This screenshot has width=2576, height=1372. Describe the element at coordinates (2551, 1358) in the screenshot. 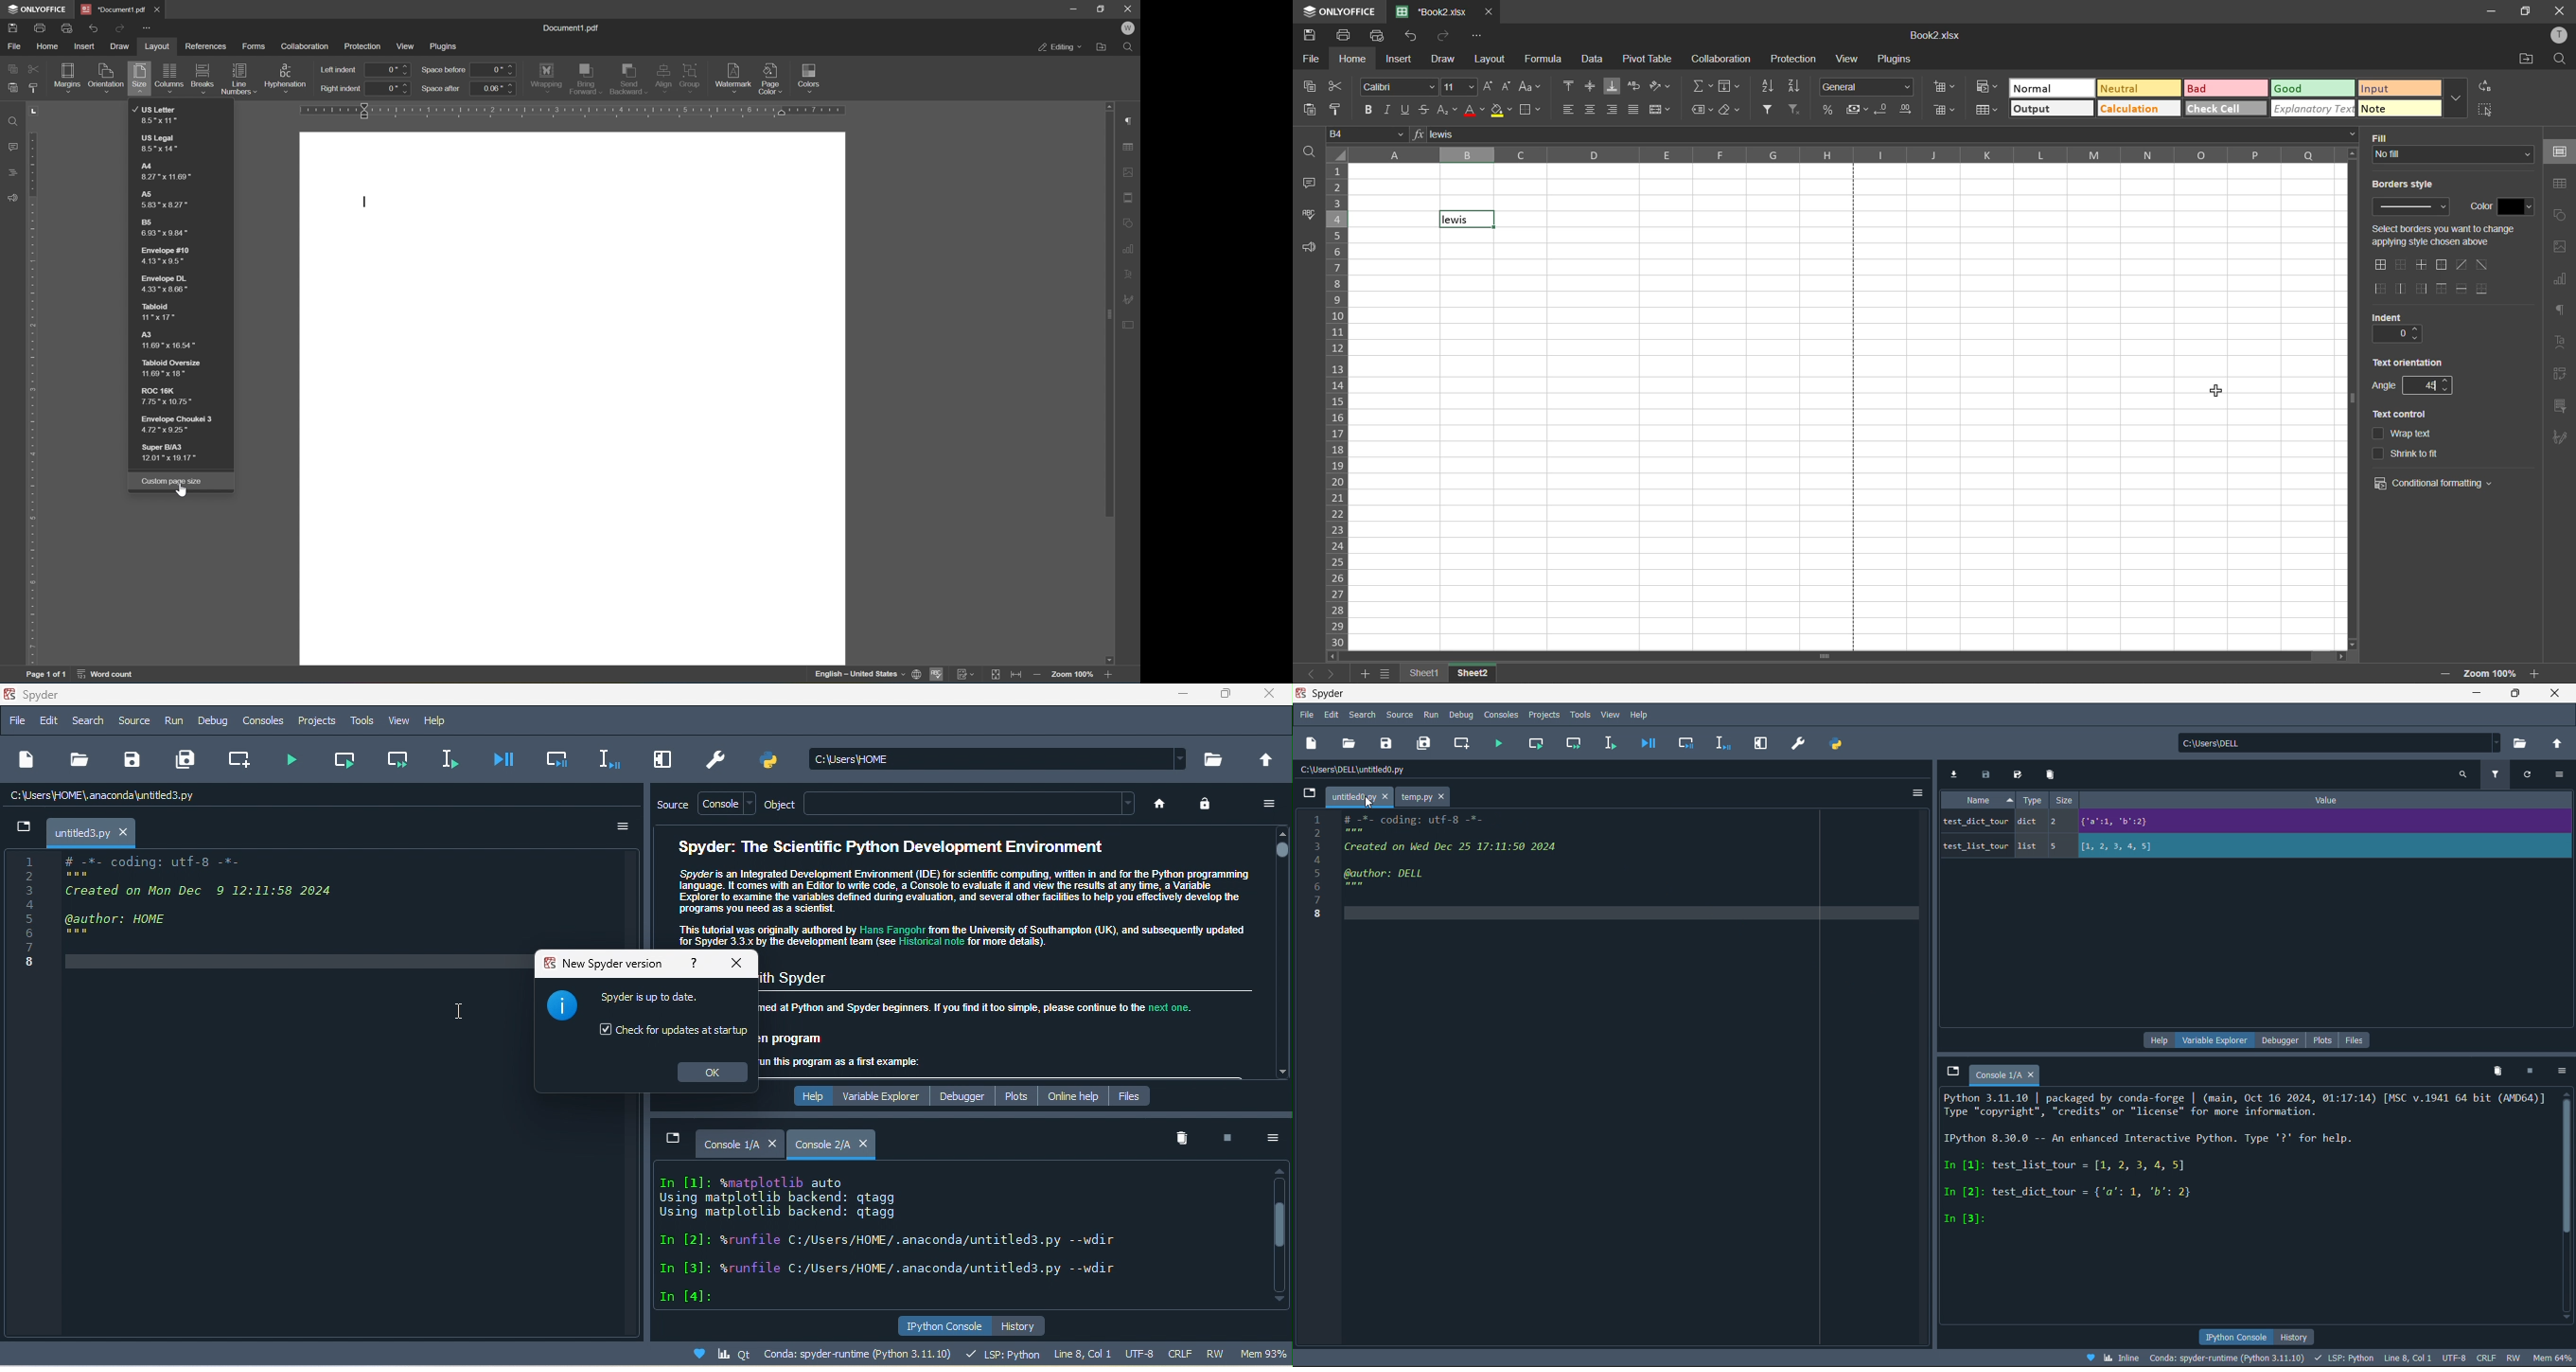

I see `Mem 64%` at that location.